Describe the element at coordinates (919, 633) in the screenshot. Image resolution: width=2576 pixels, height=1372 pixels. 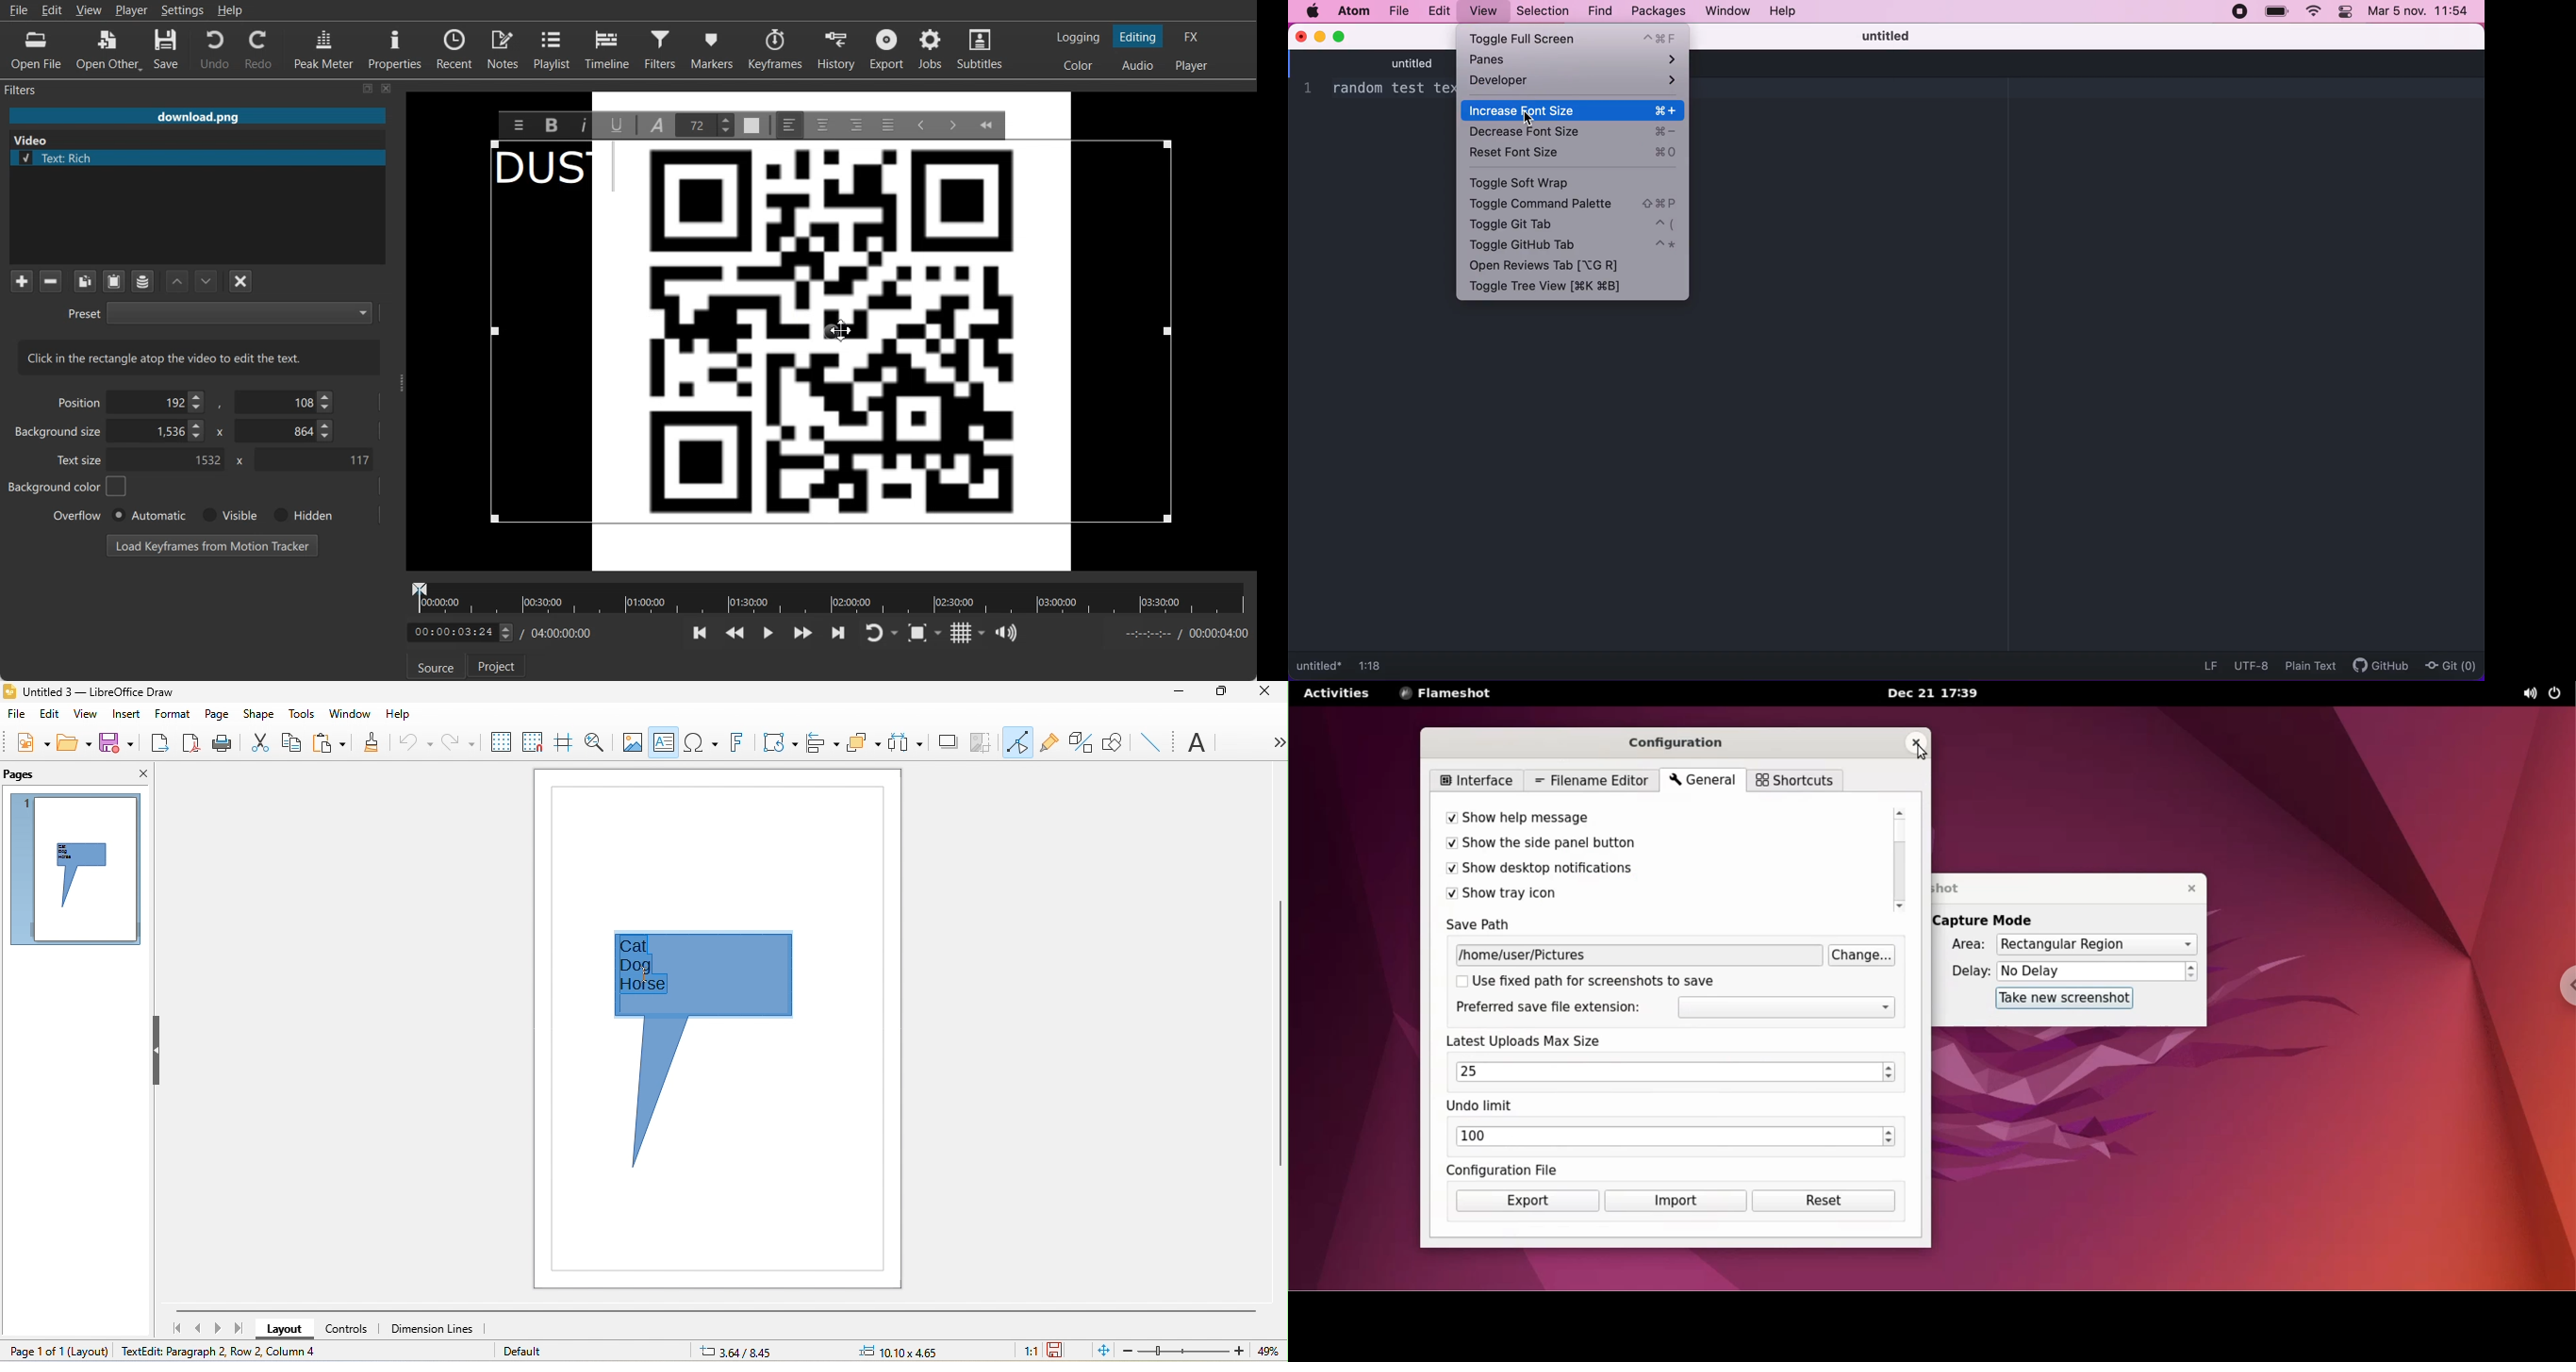
I see `Toggle Zoom` at that location.